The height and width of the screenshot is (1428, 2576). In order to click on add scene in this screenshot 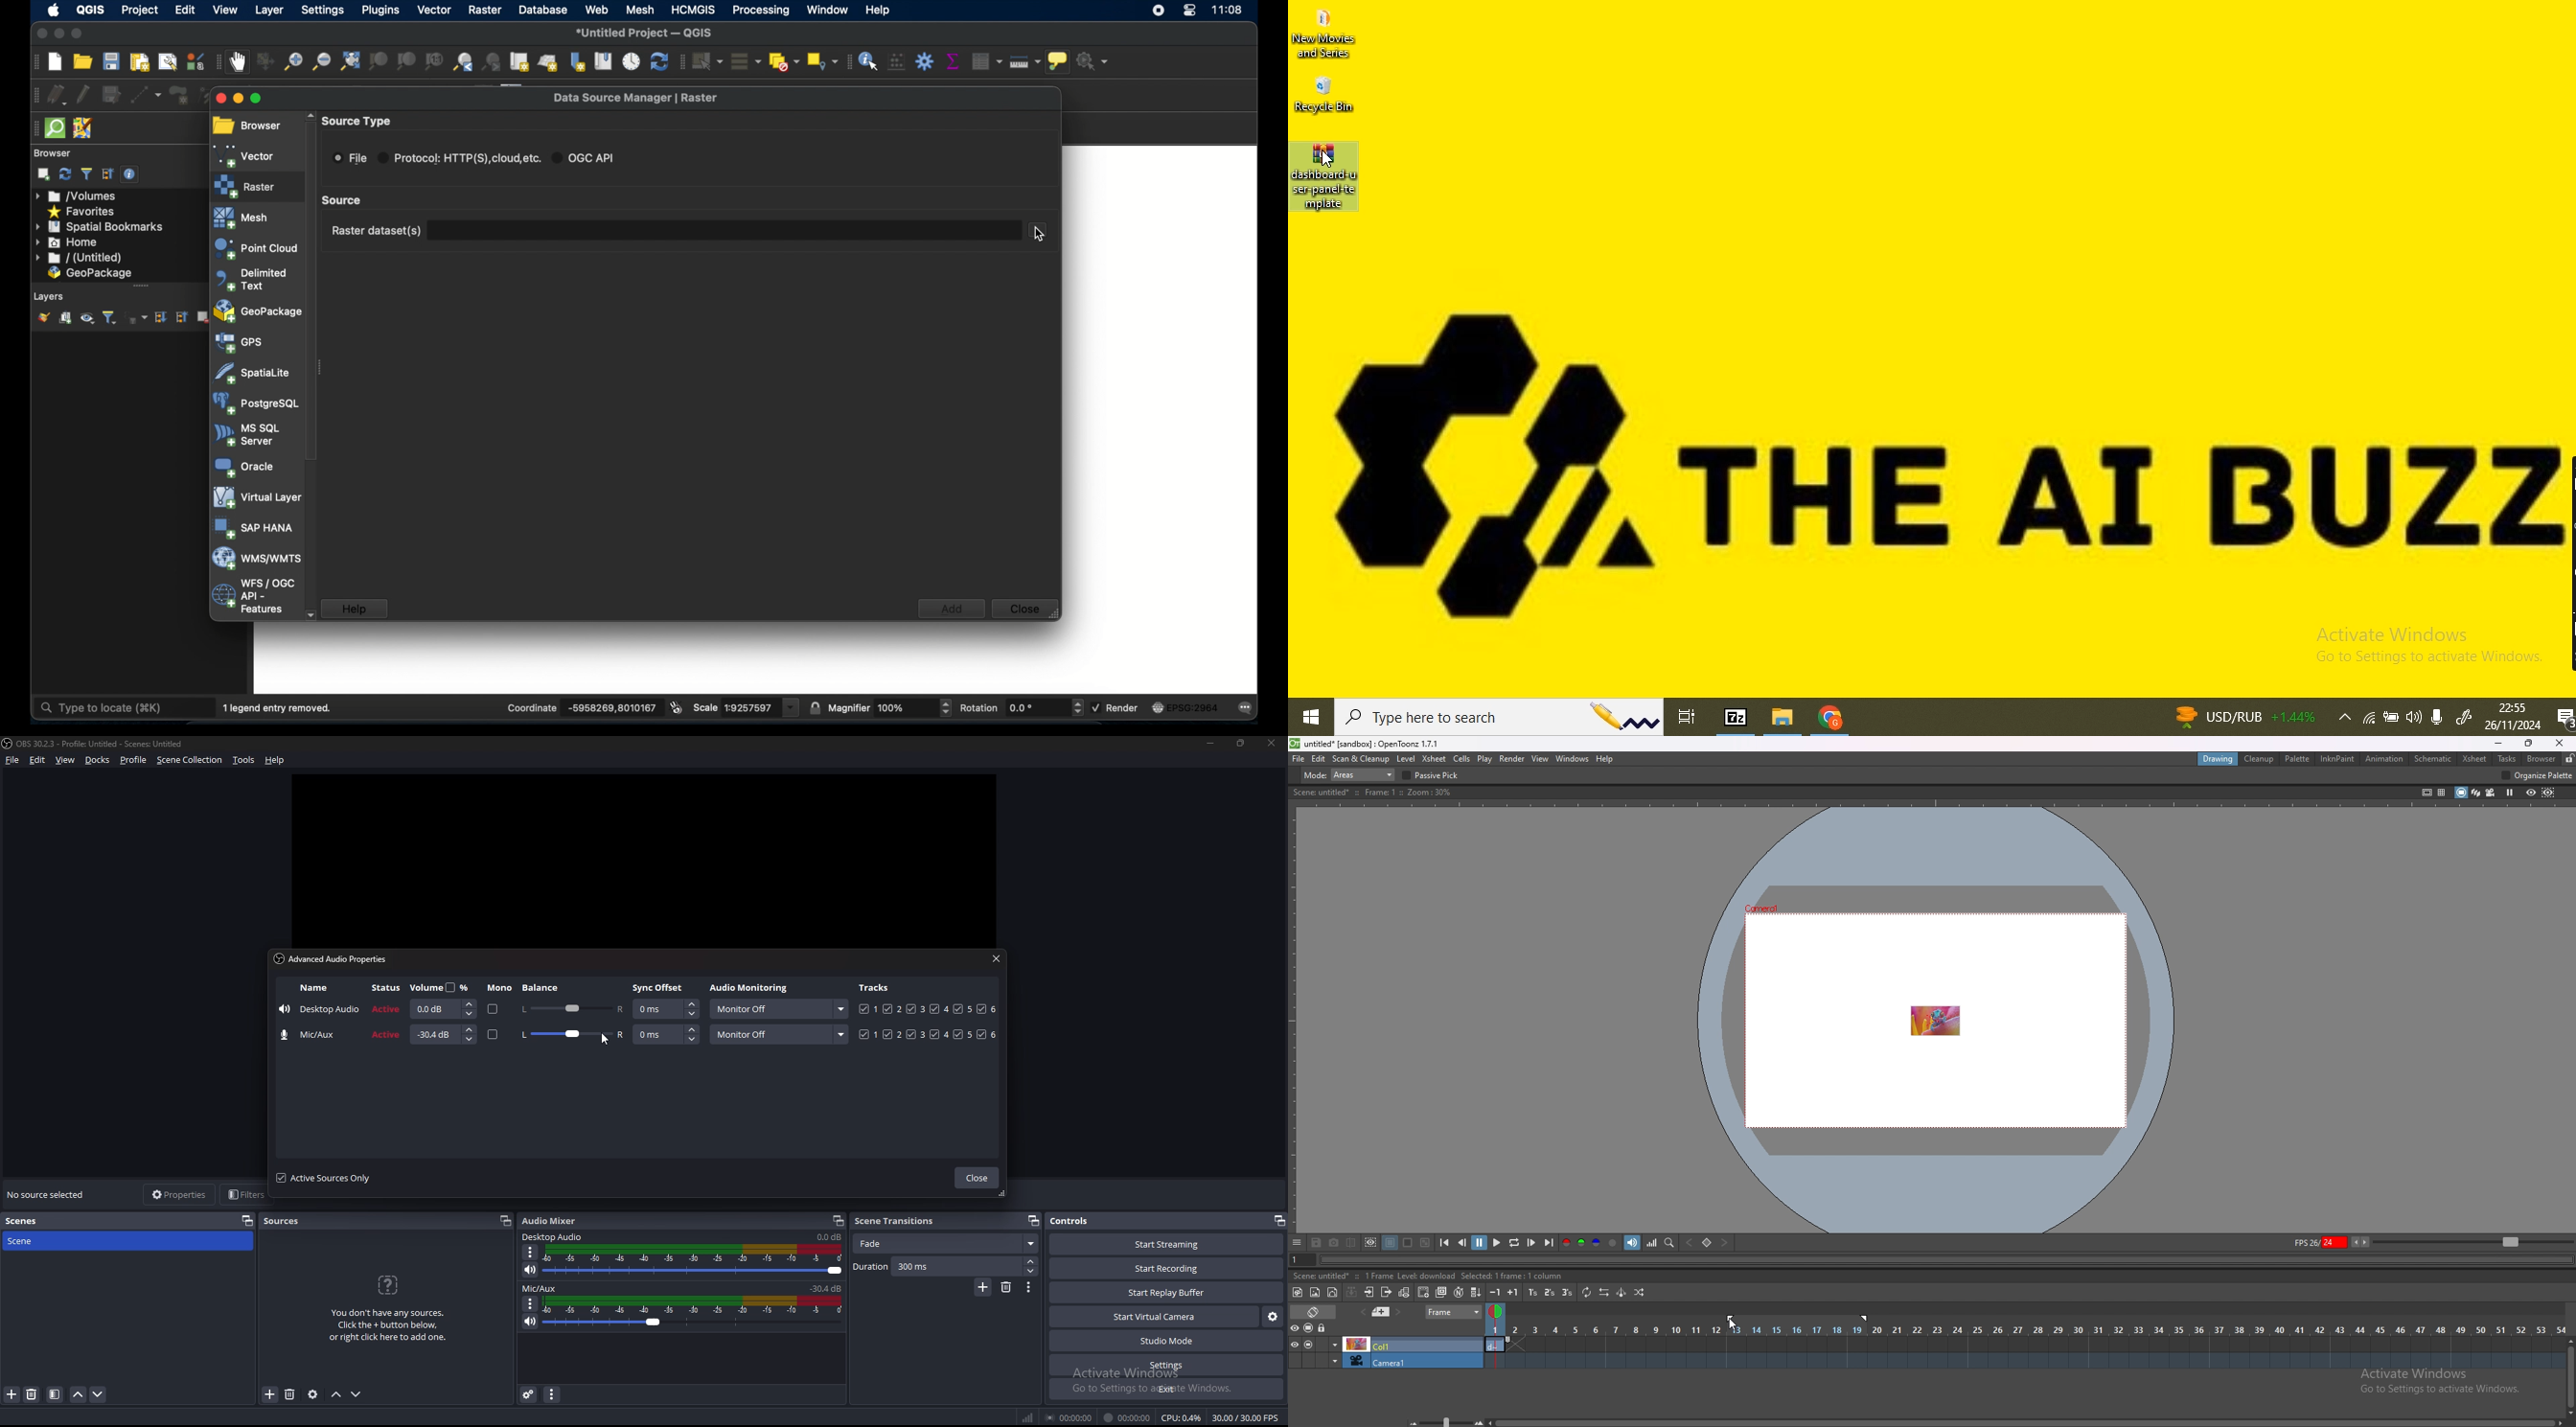, I will do `click(983, 1288)`.